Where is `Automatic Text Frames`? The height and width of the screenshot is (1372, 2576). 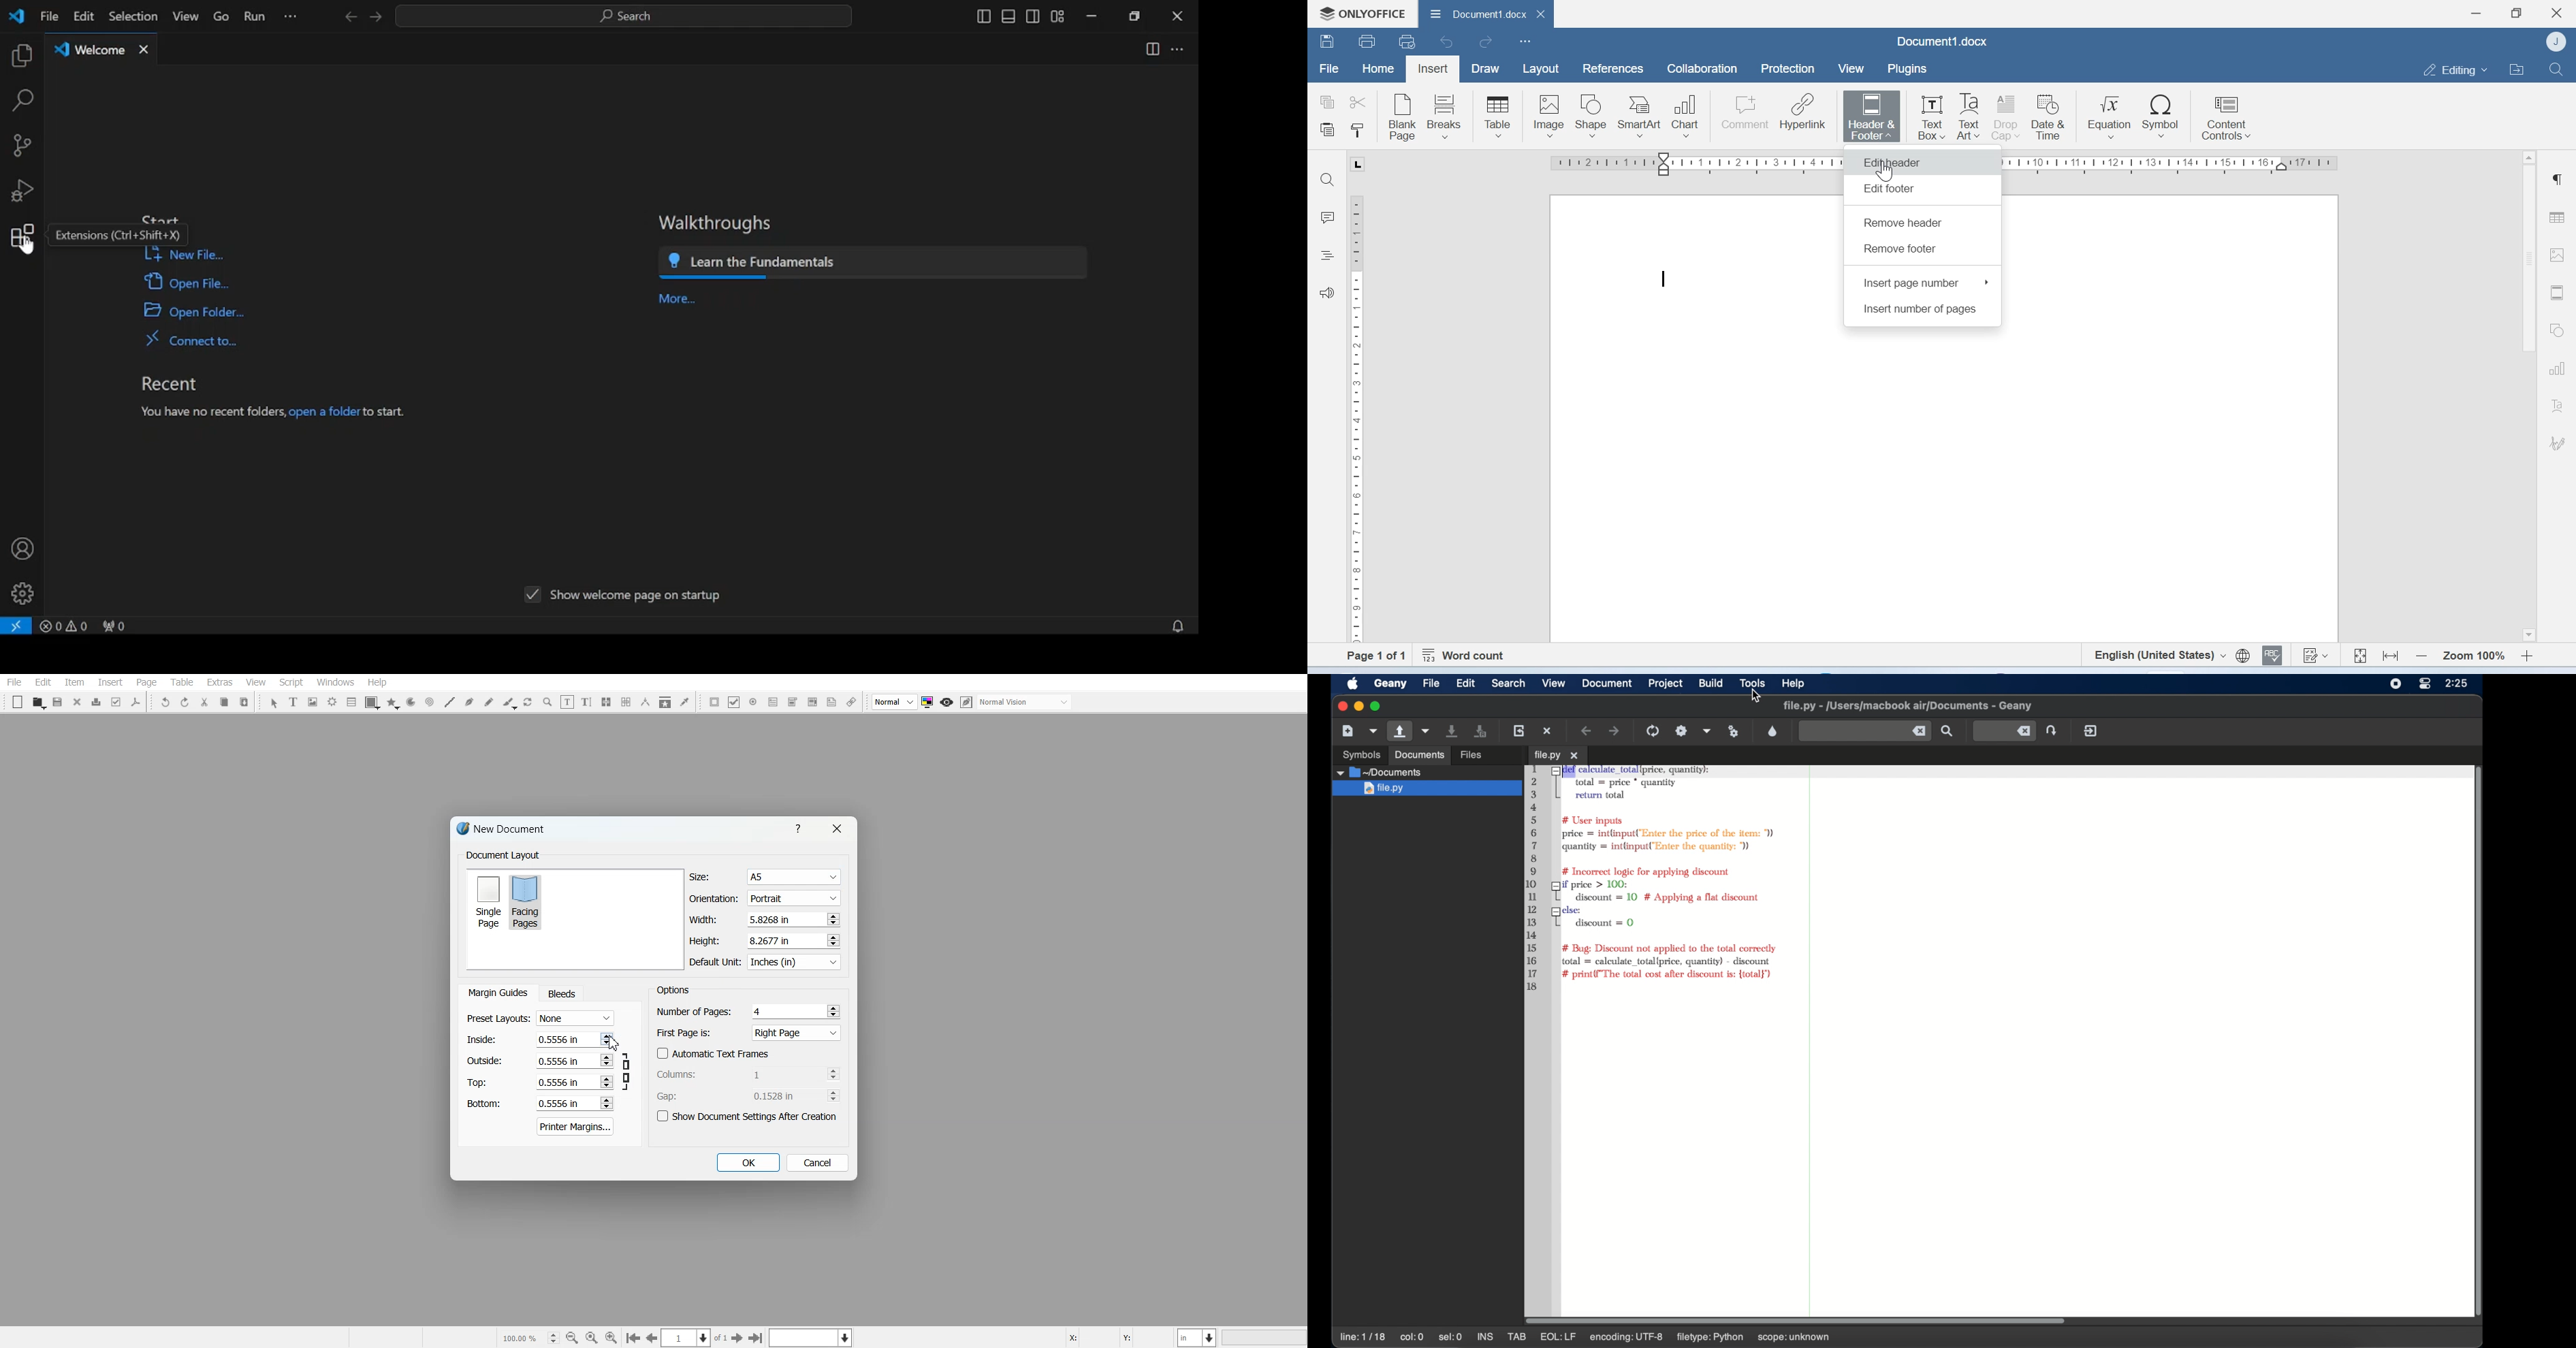 Automatic Text Frames is located at coordinates (714, 1053).